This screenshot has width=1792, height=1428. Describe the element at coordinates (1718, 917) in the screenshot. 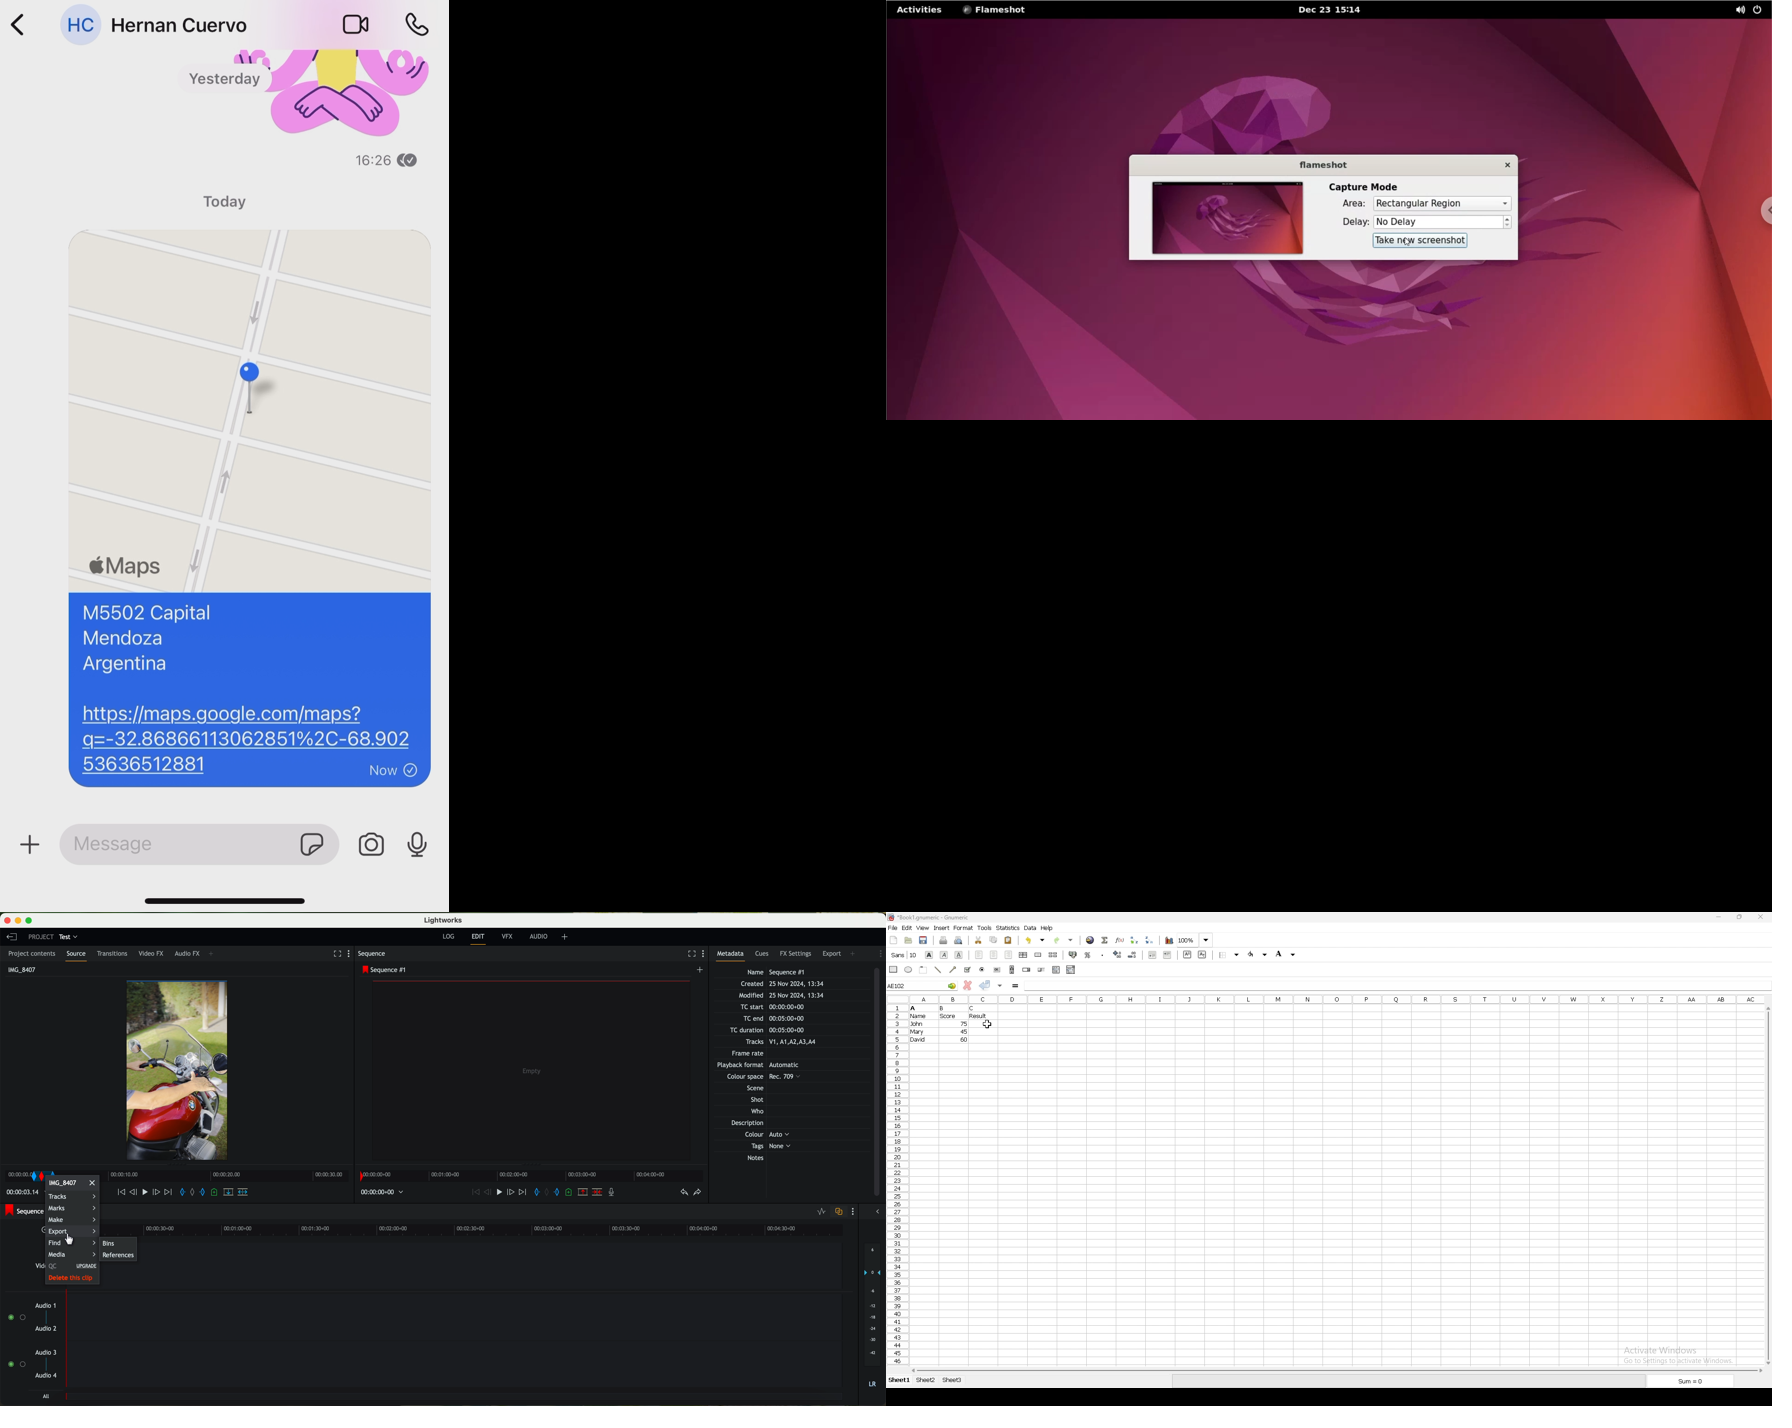

I see `minimize` at that location.